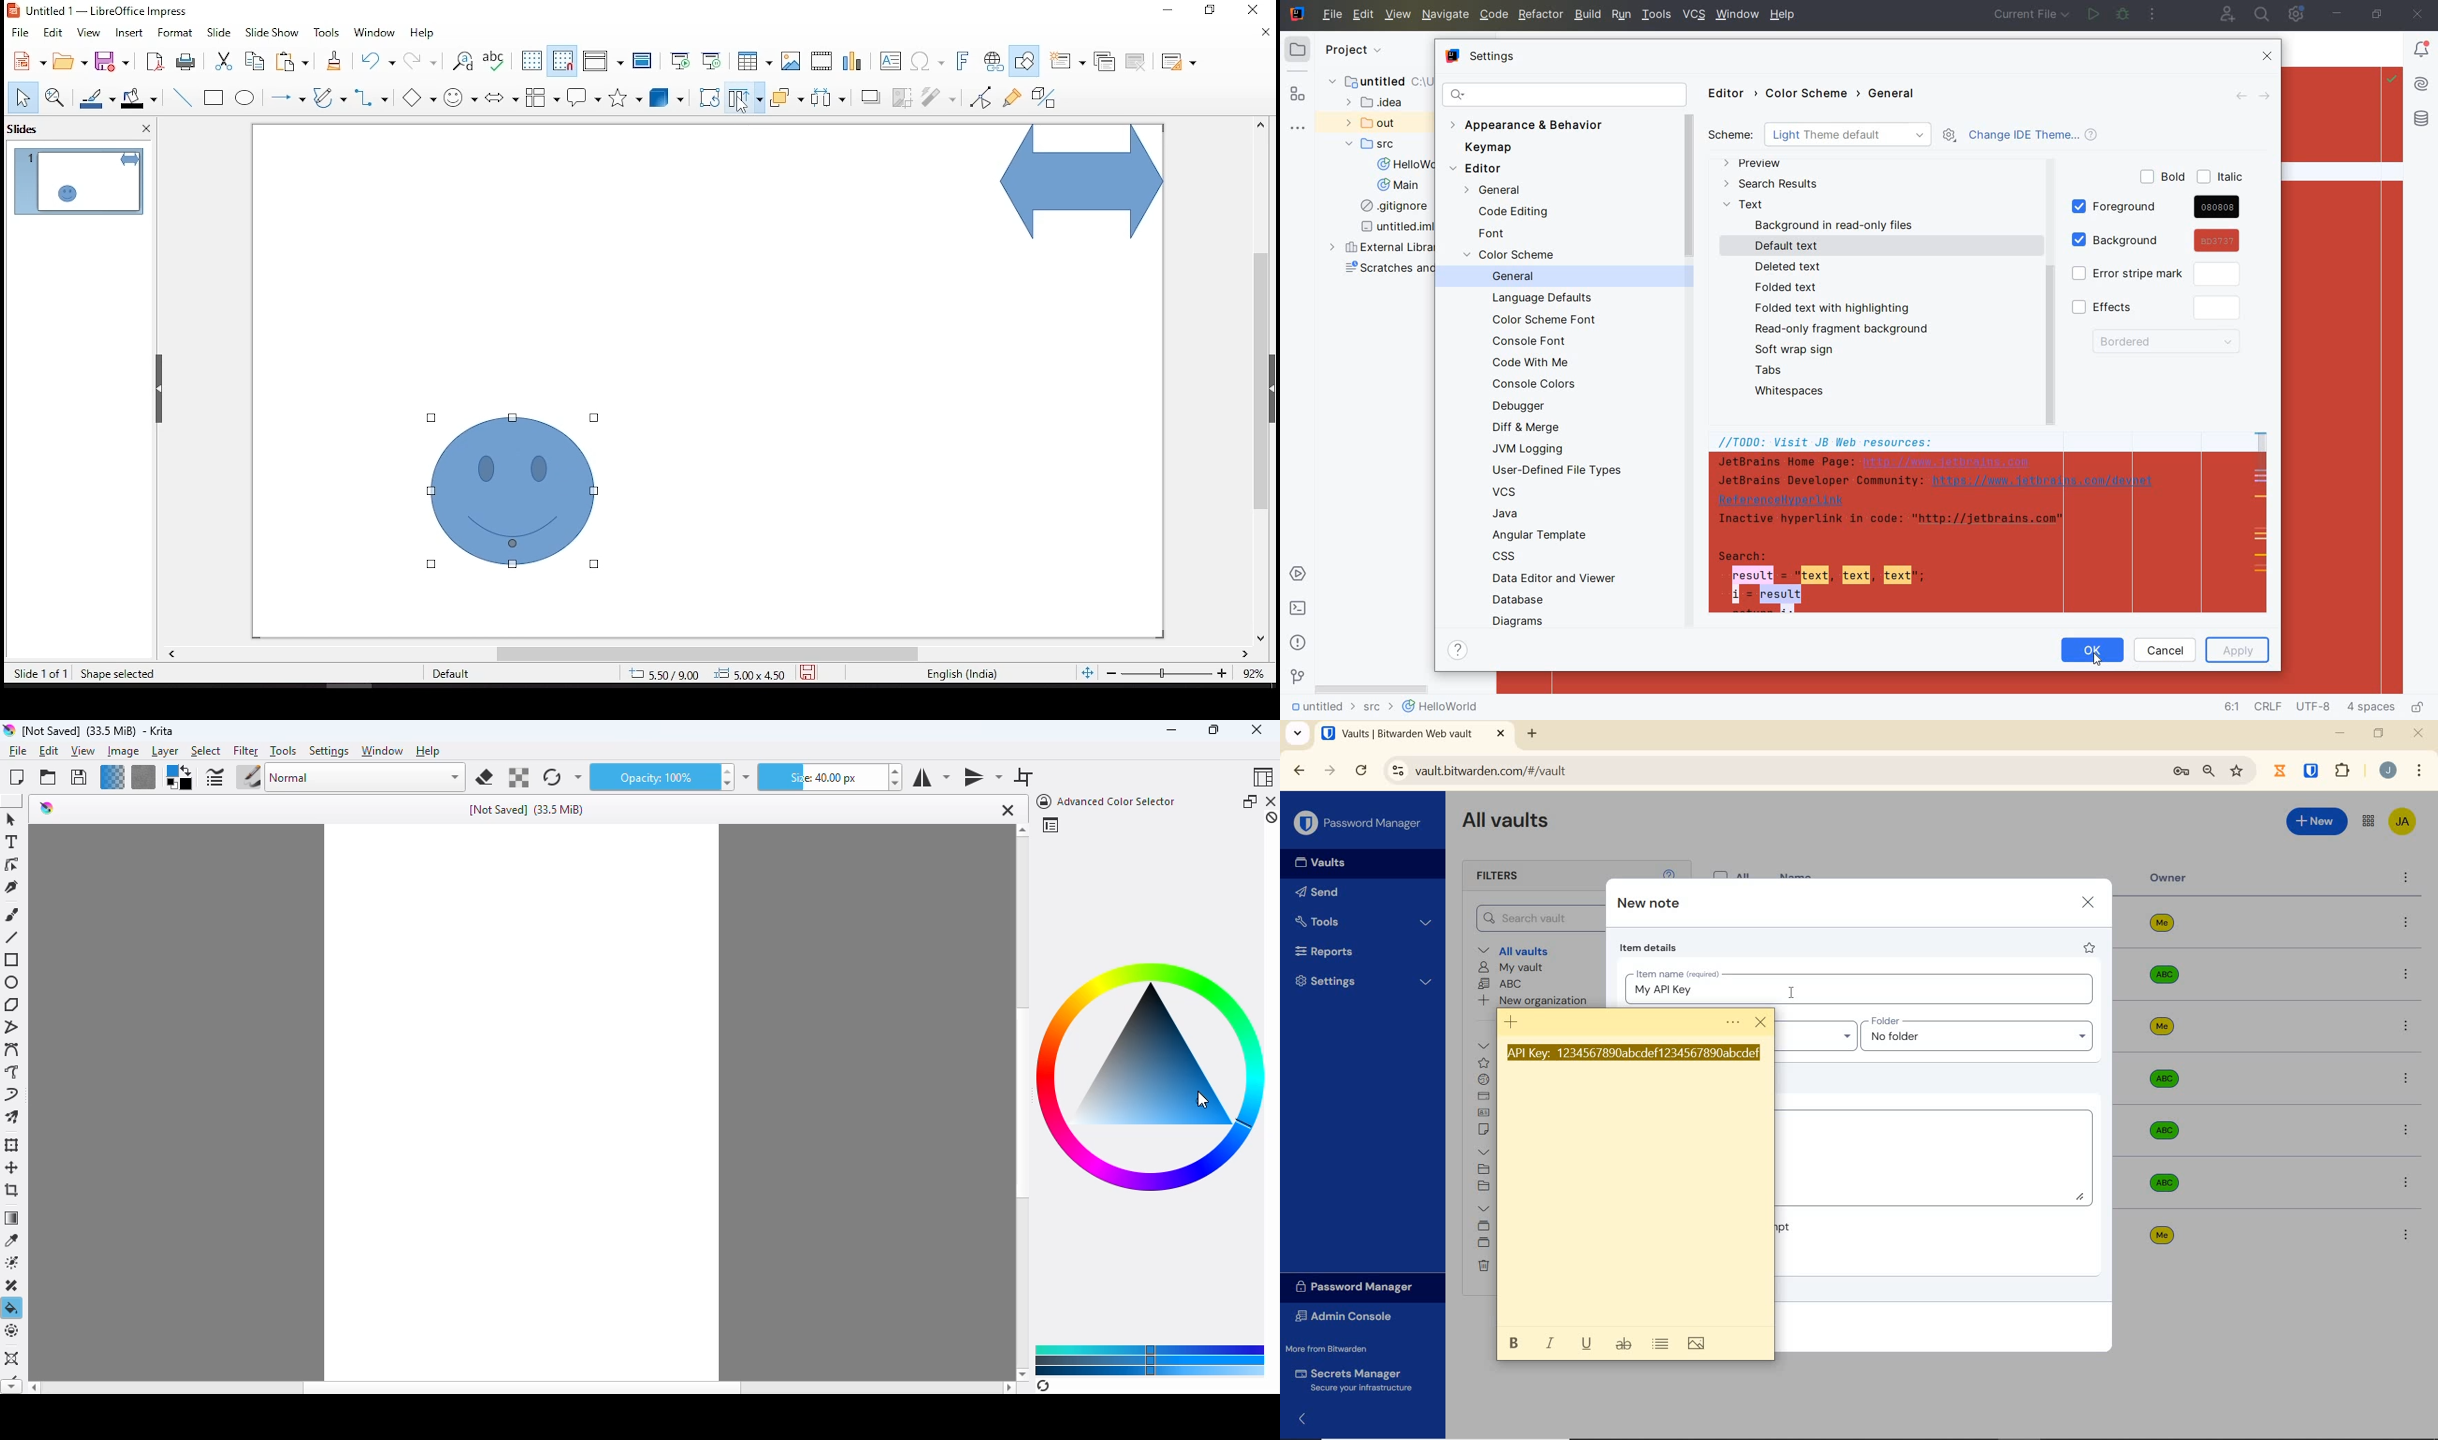 The width and height of the screenshot is (2464, 1456). I want to click on spell check, so click(495, 61).